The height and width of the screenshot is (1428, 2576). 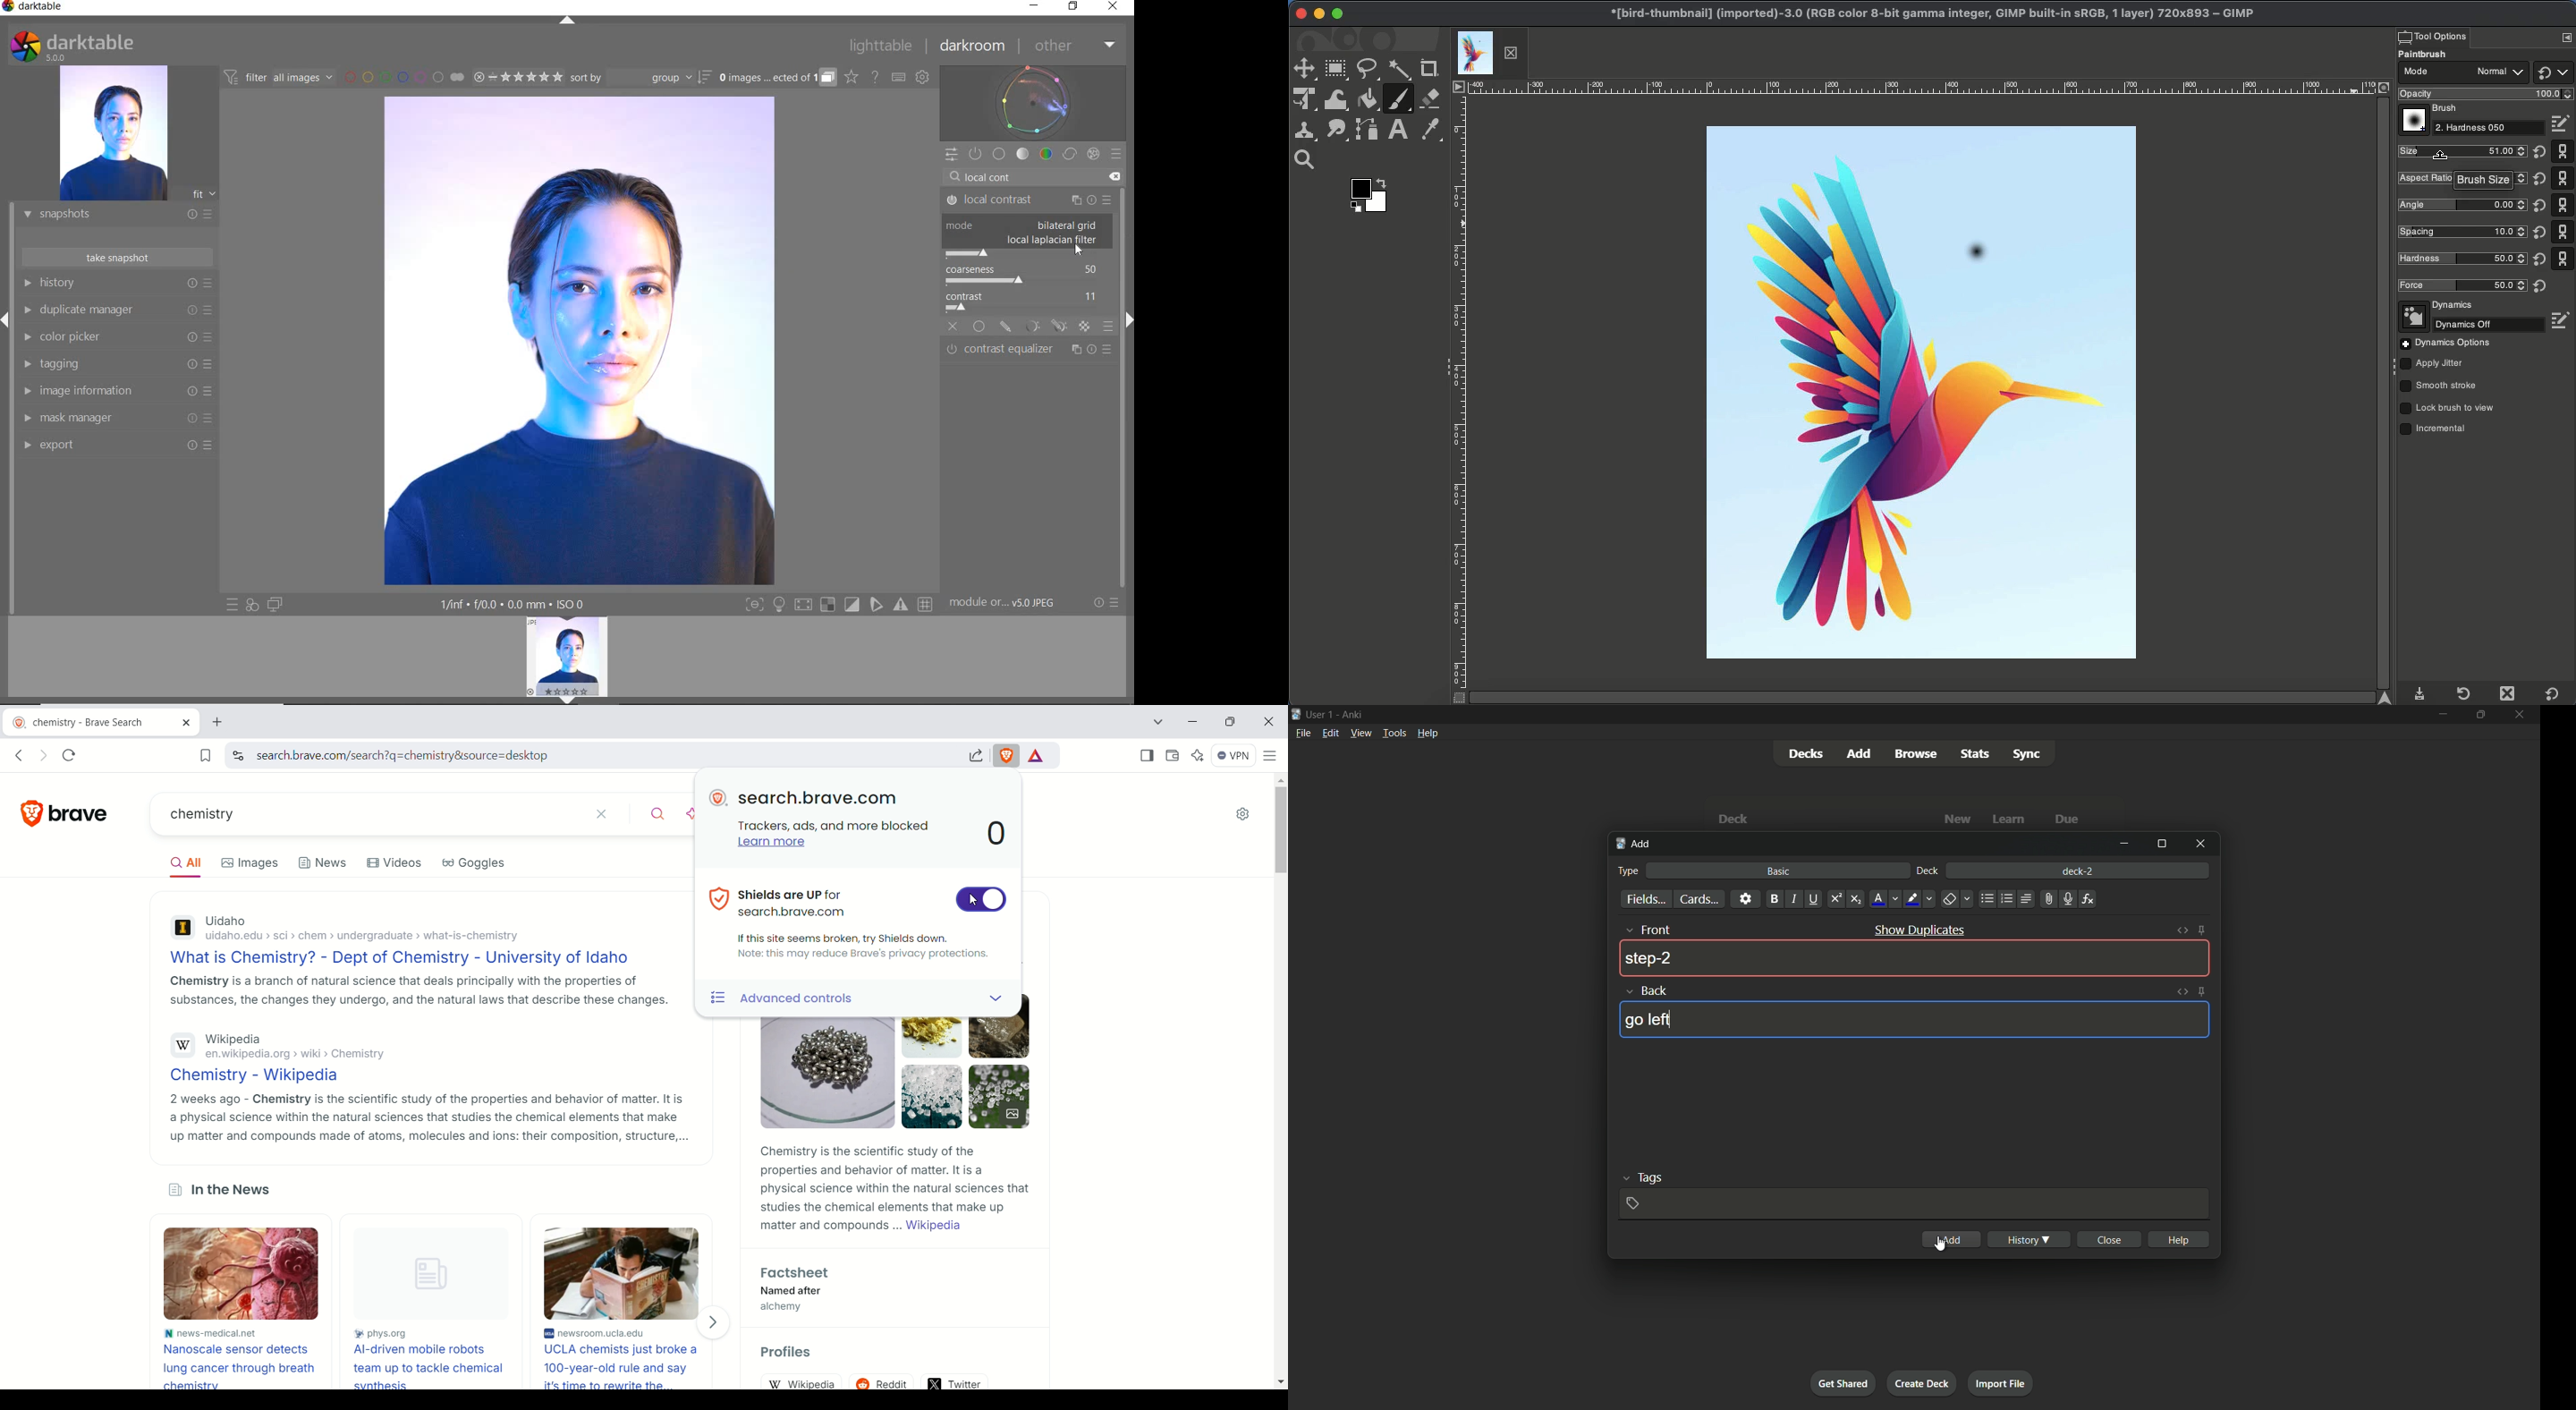 I want to click on superscript, so click(x=1836, y=900).